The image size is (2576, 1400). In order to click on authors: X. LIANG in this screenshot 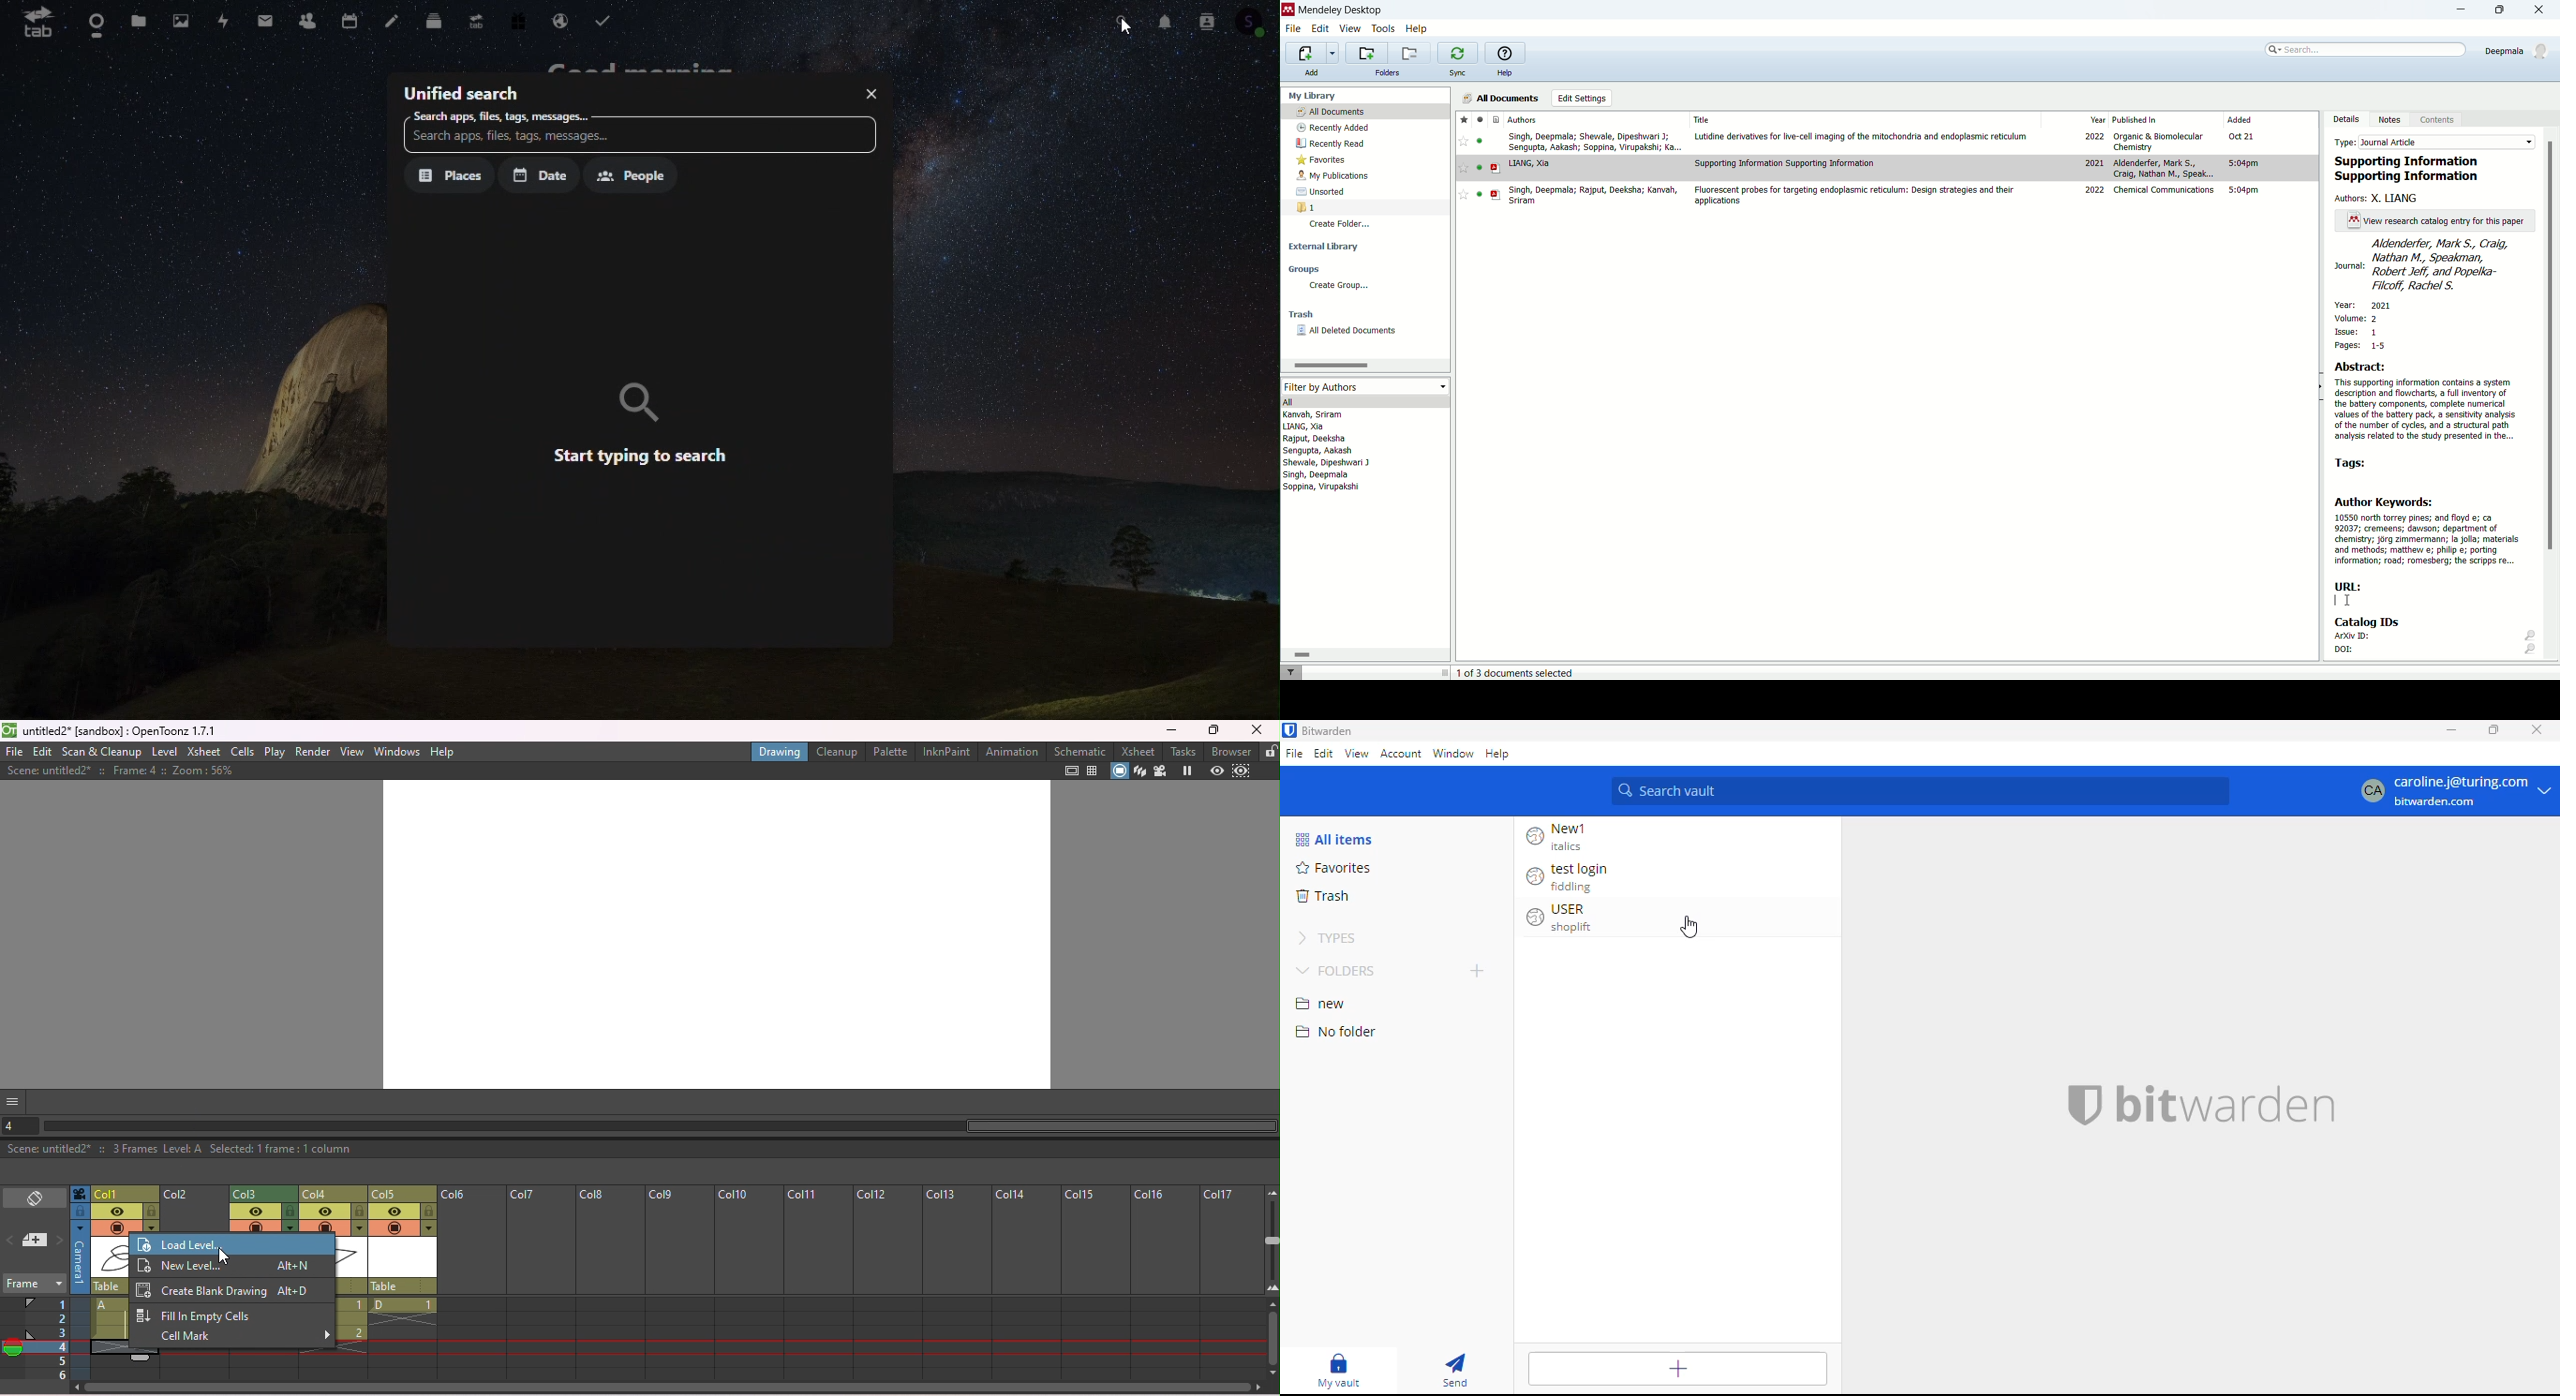, I will do `click(2379, 198)`.